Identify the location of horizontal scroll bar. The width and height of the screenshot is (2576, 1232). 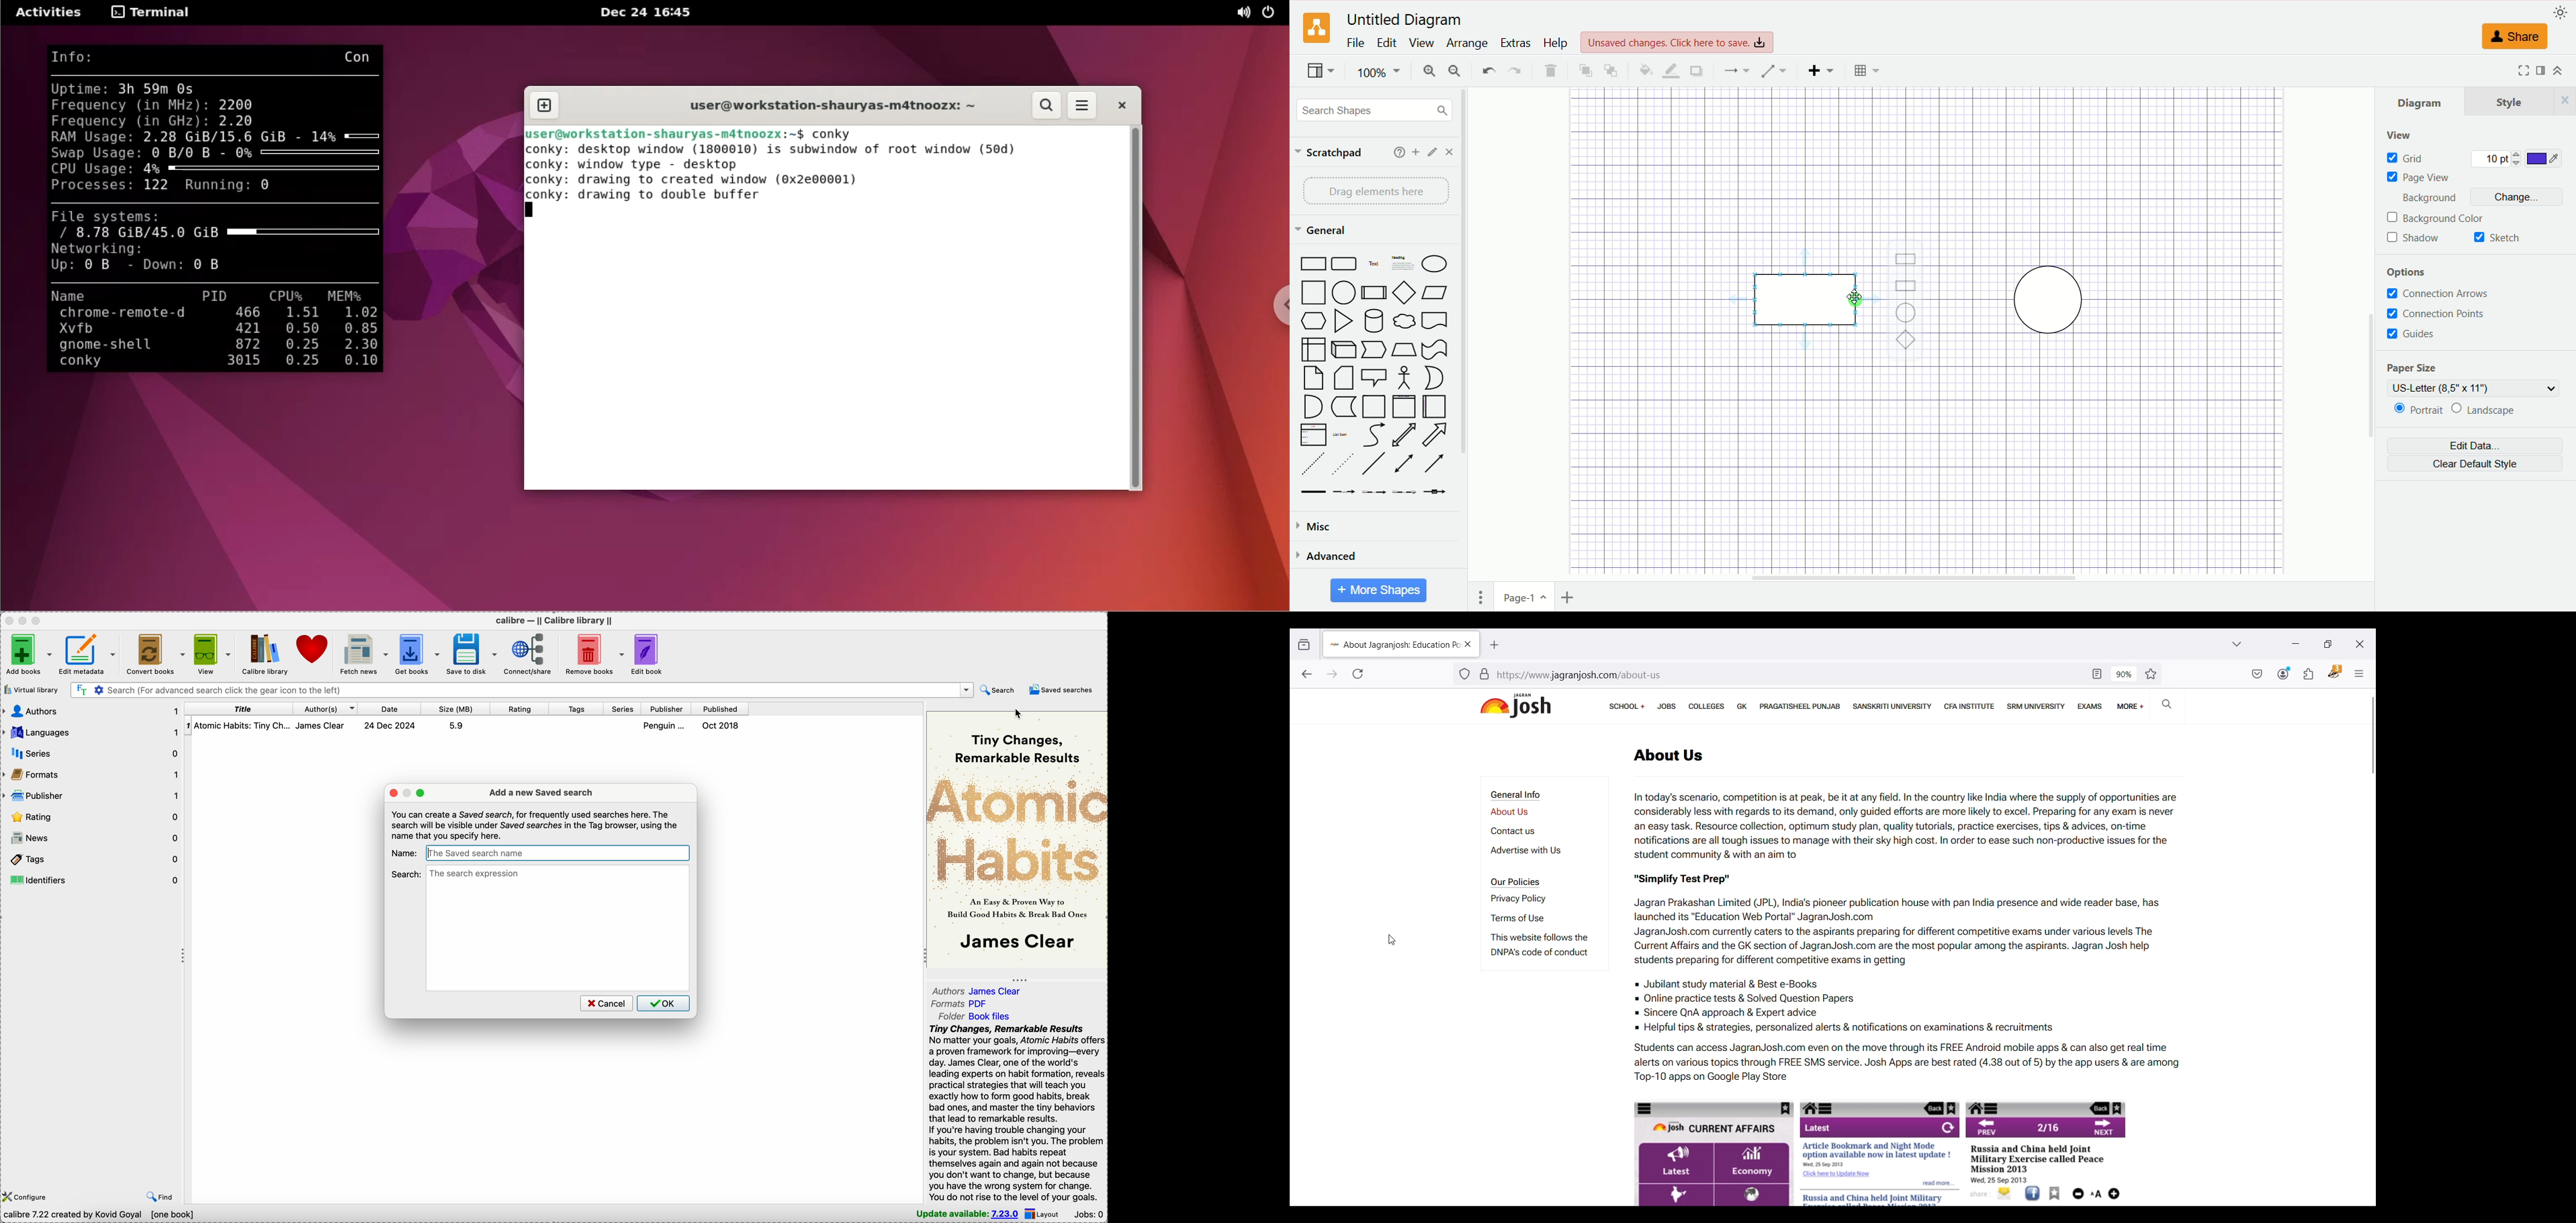
(1918, 578).